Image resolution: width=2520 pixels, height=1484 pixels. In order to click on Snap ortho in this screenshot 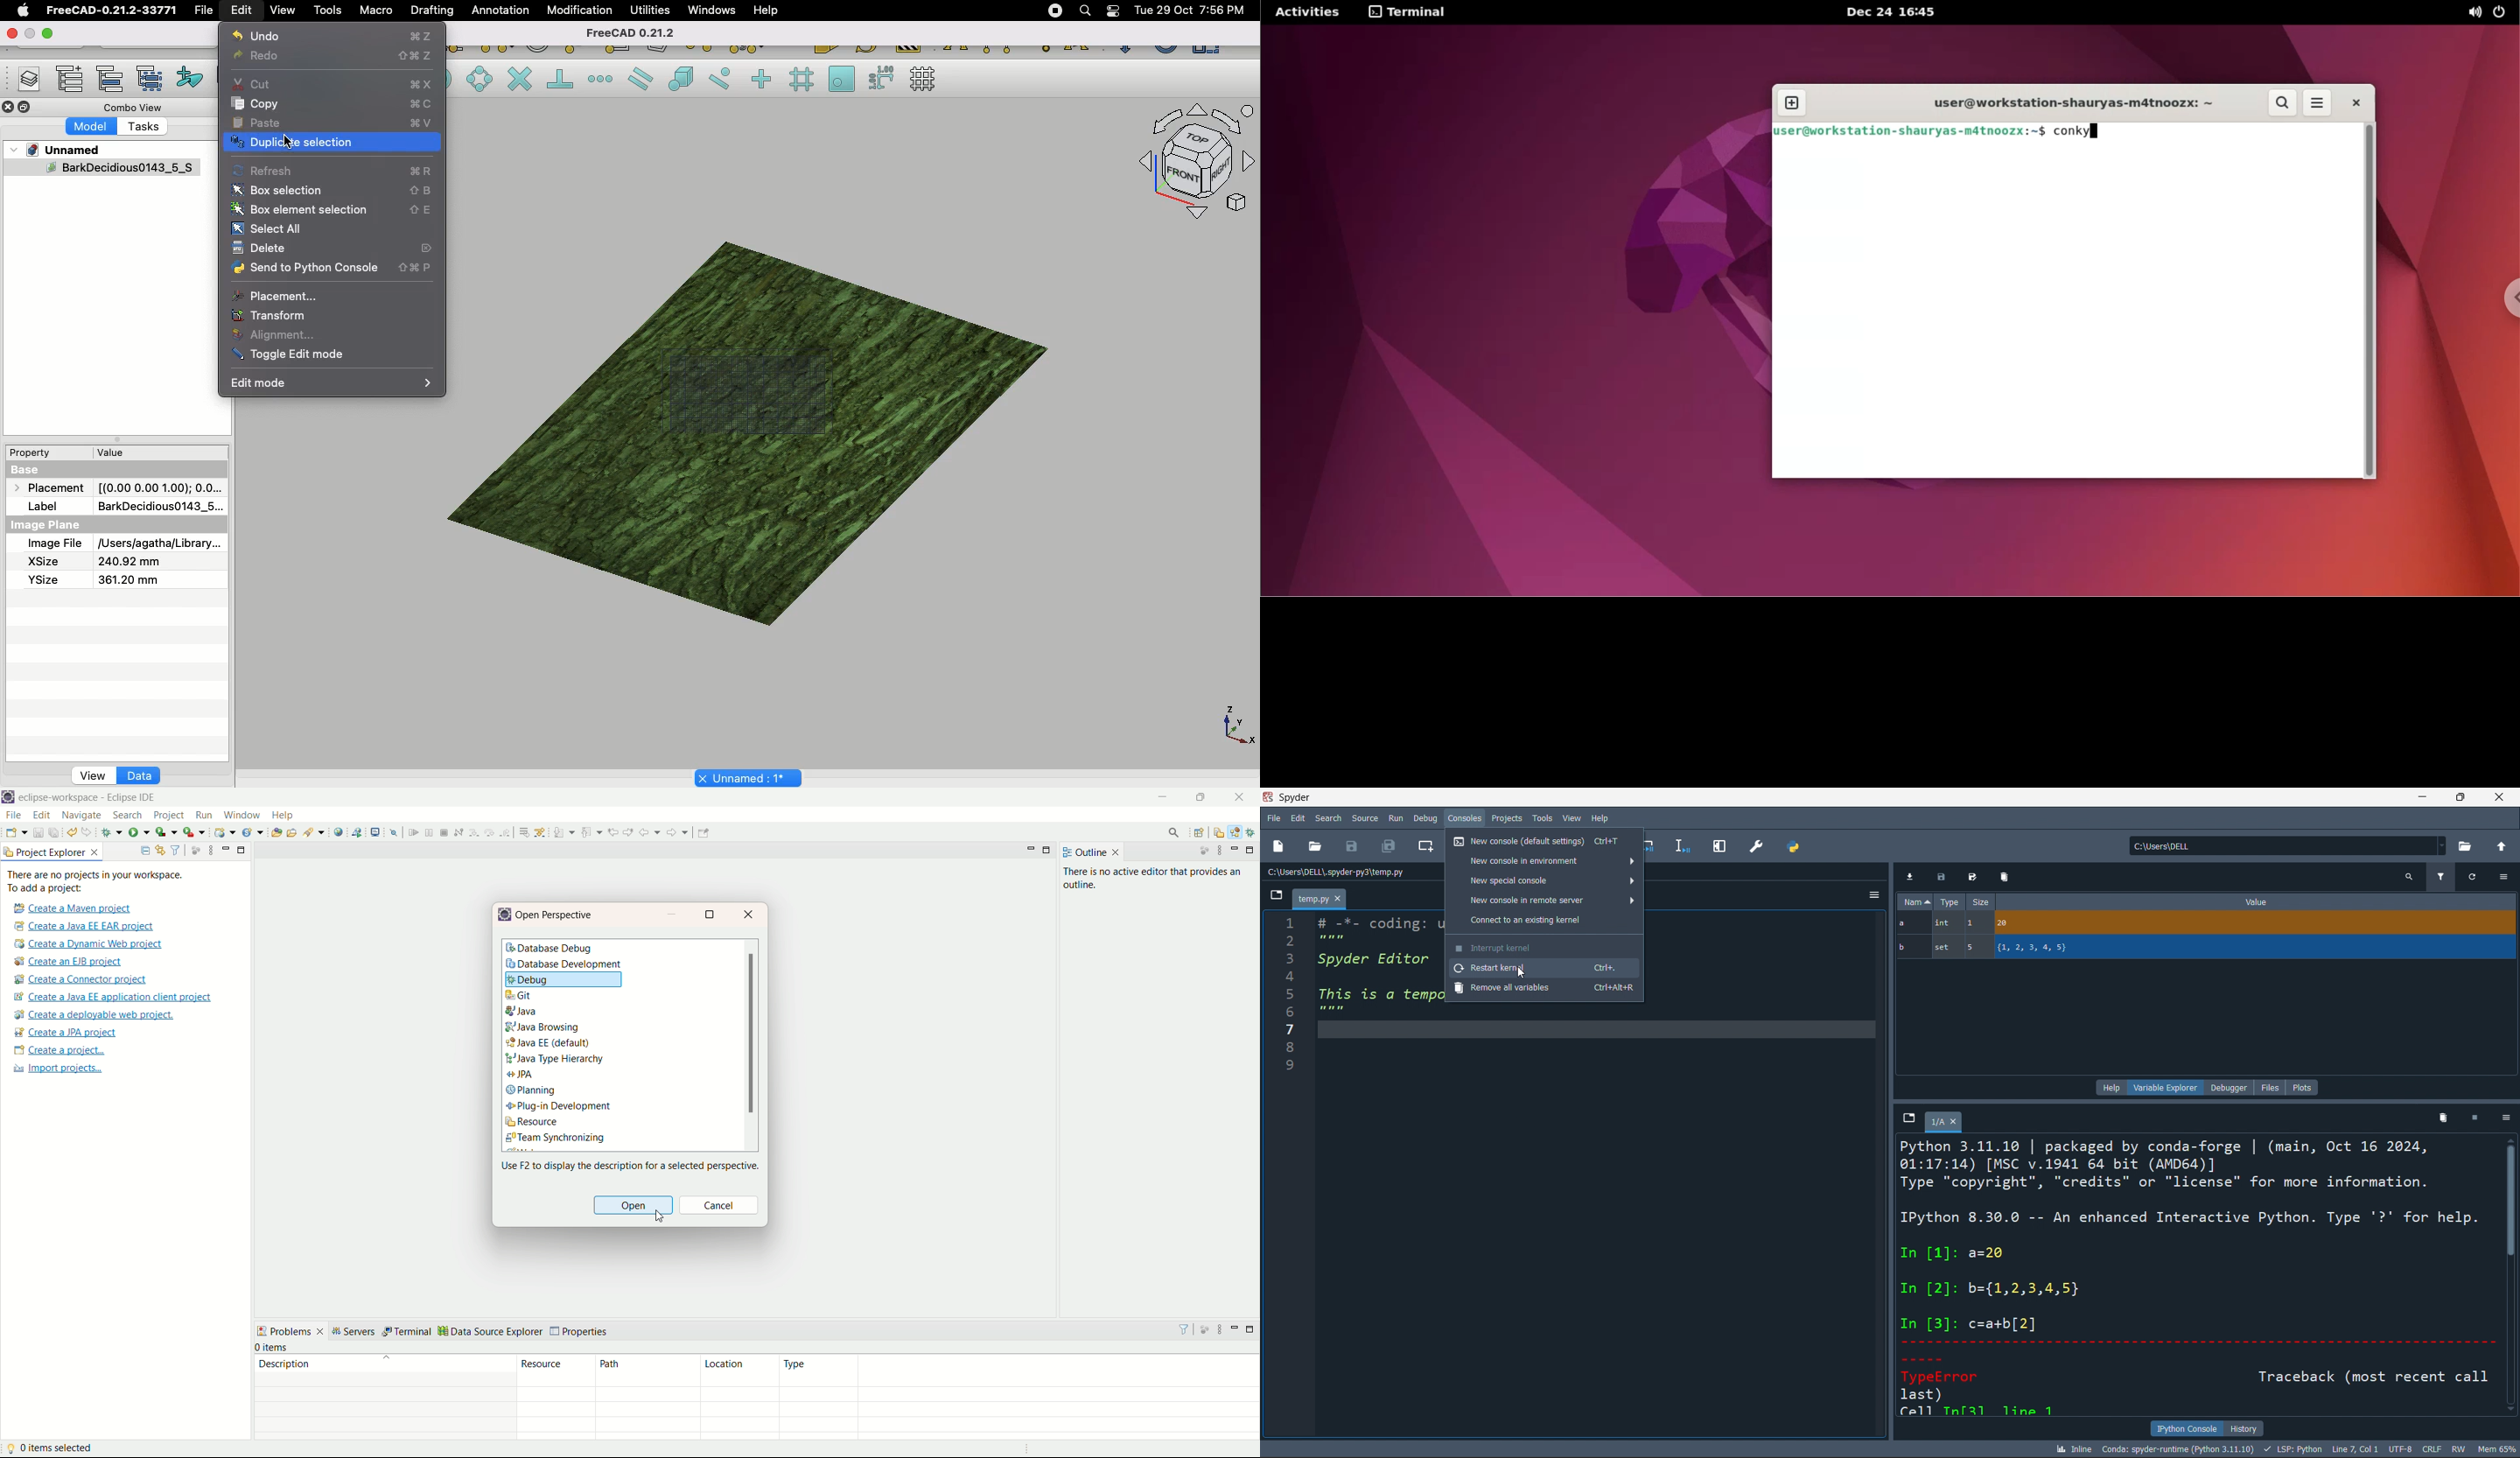, I will do `click(764, 81)`.